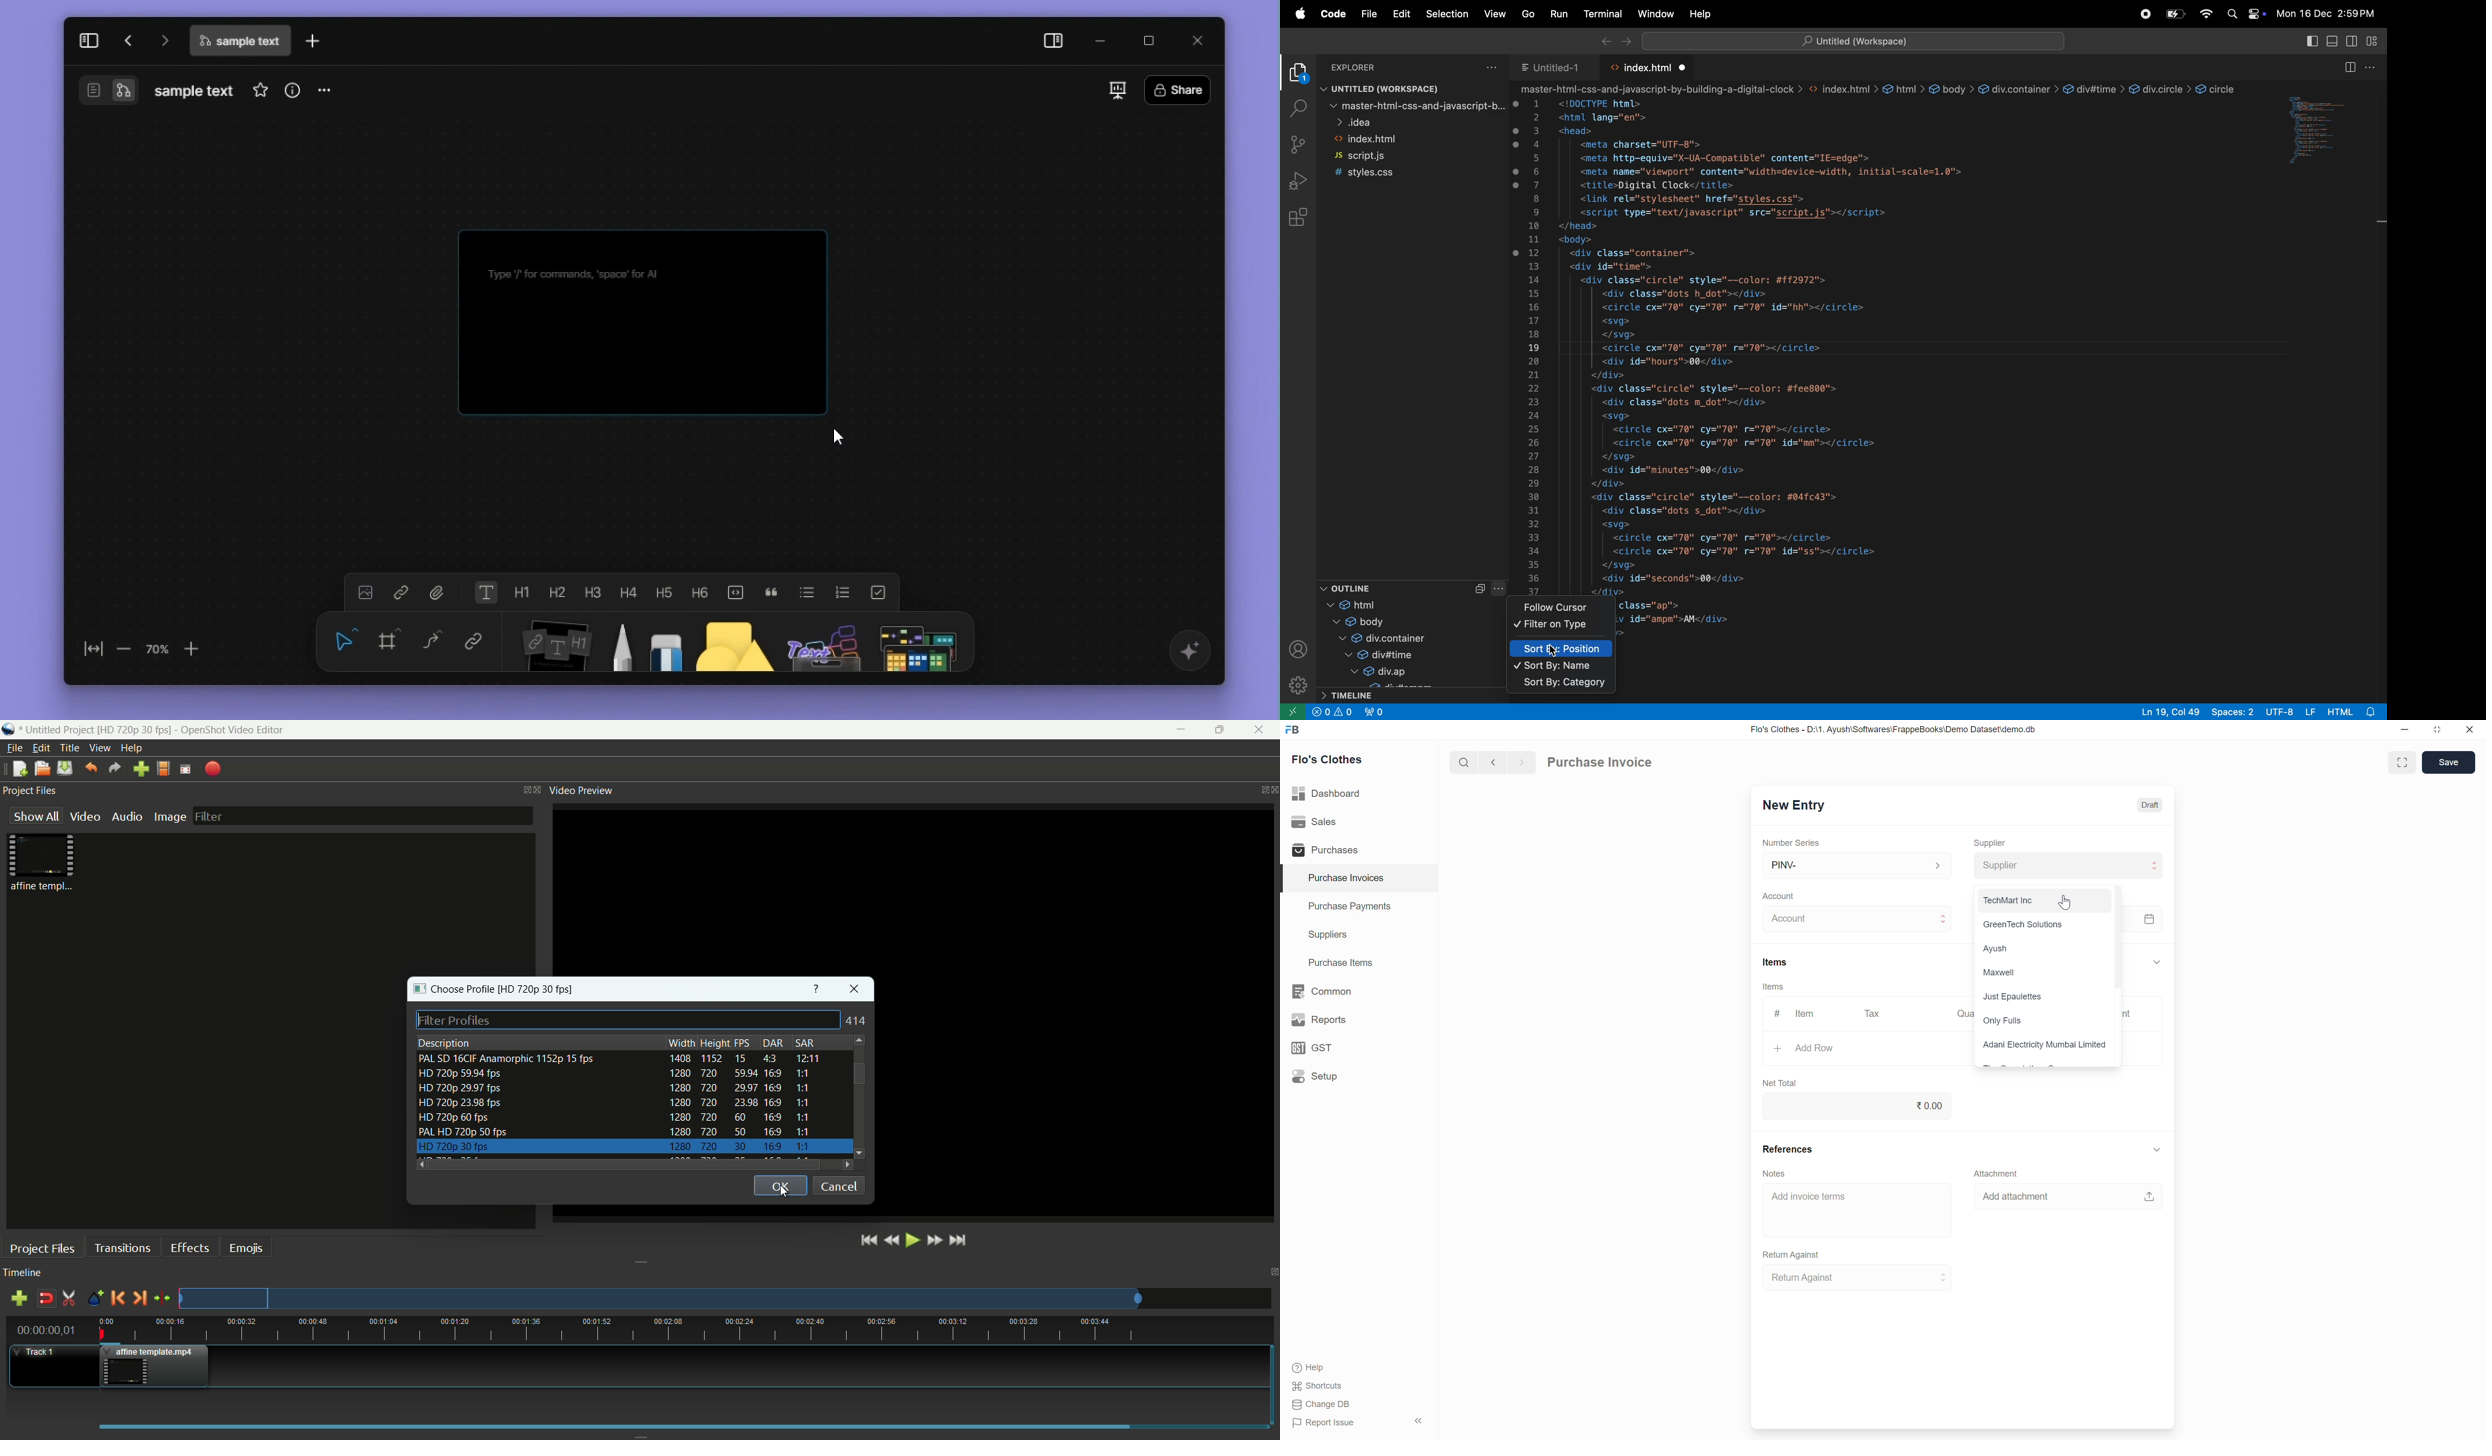  I want to click on Shortcuts, so click(1317, 1386).